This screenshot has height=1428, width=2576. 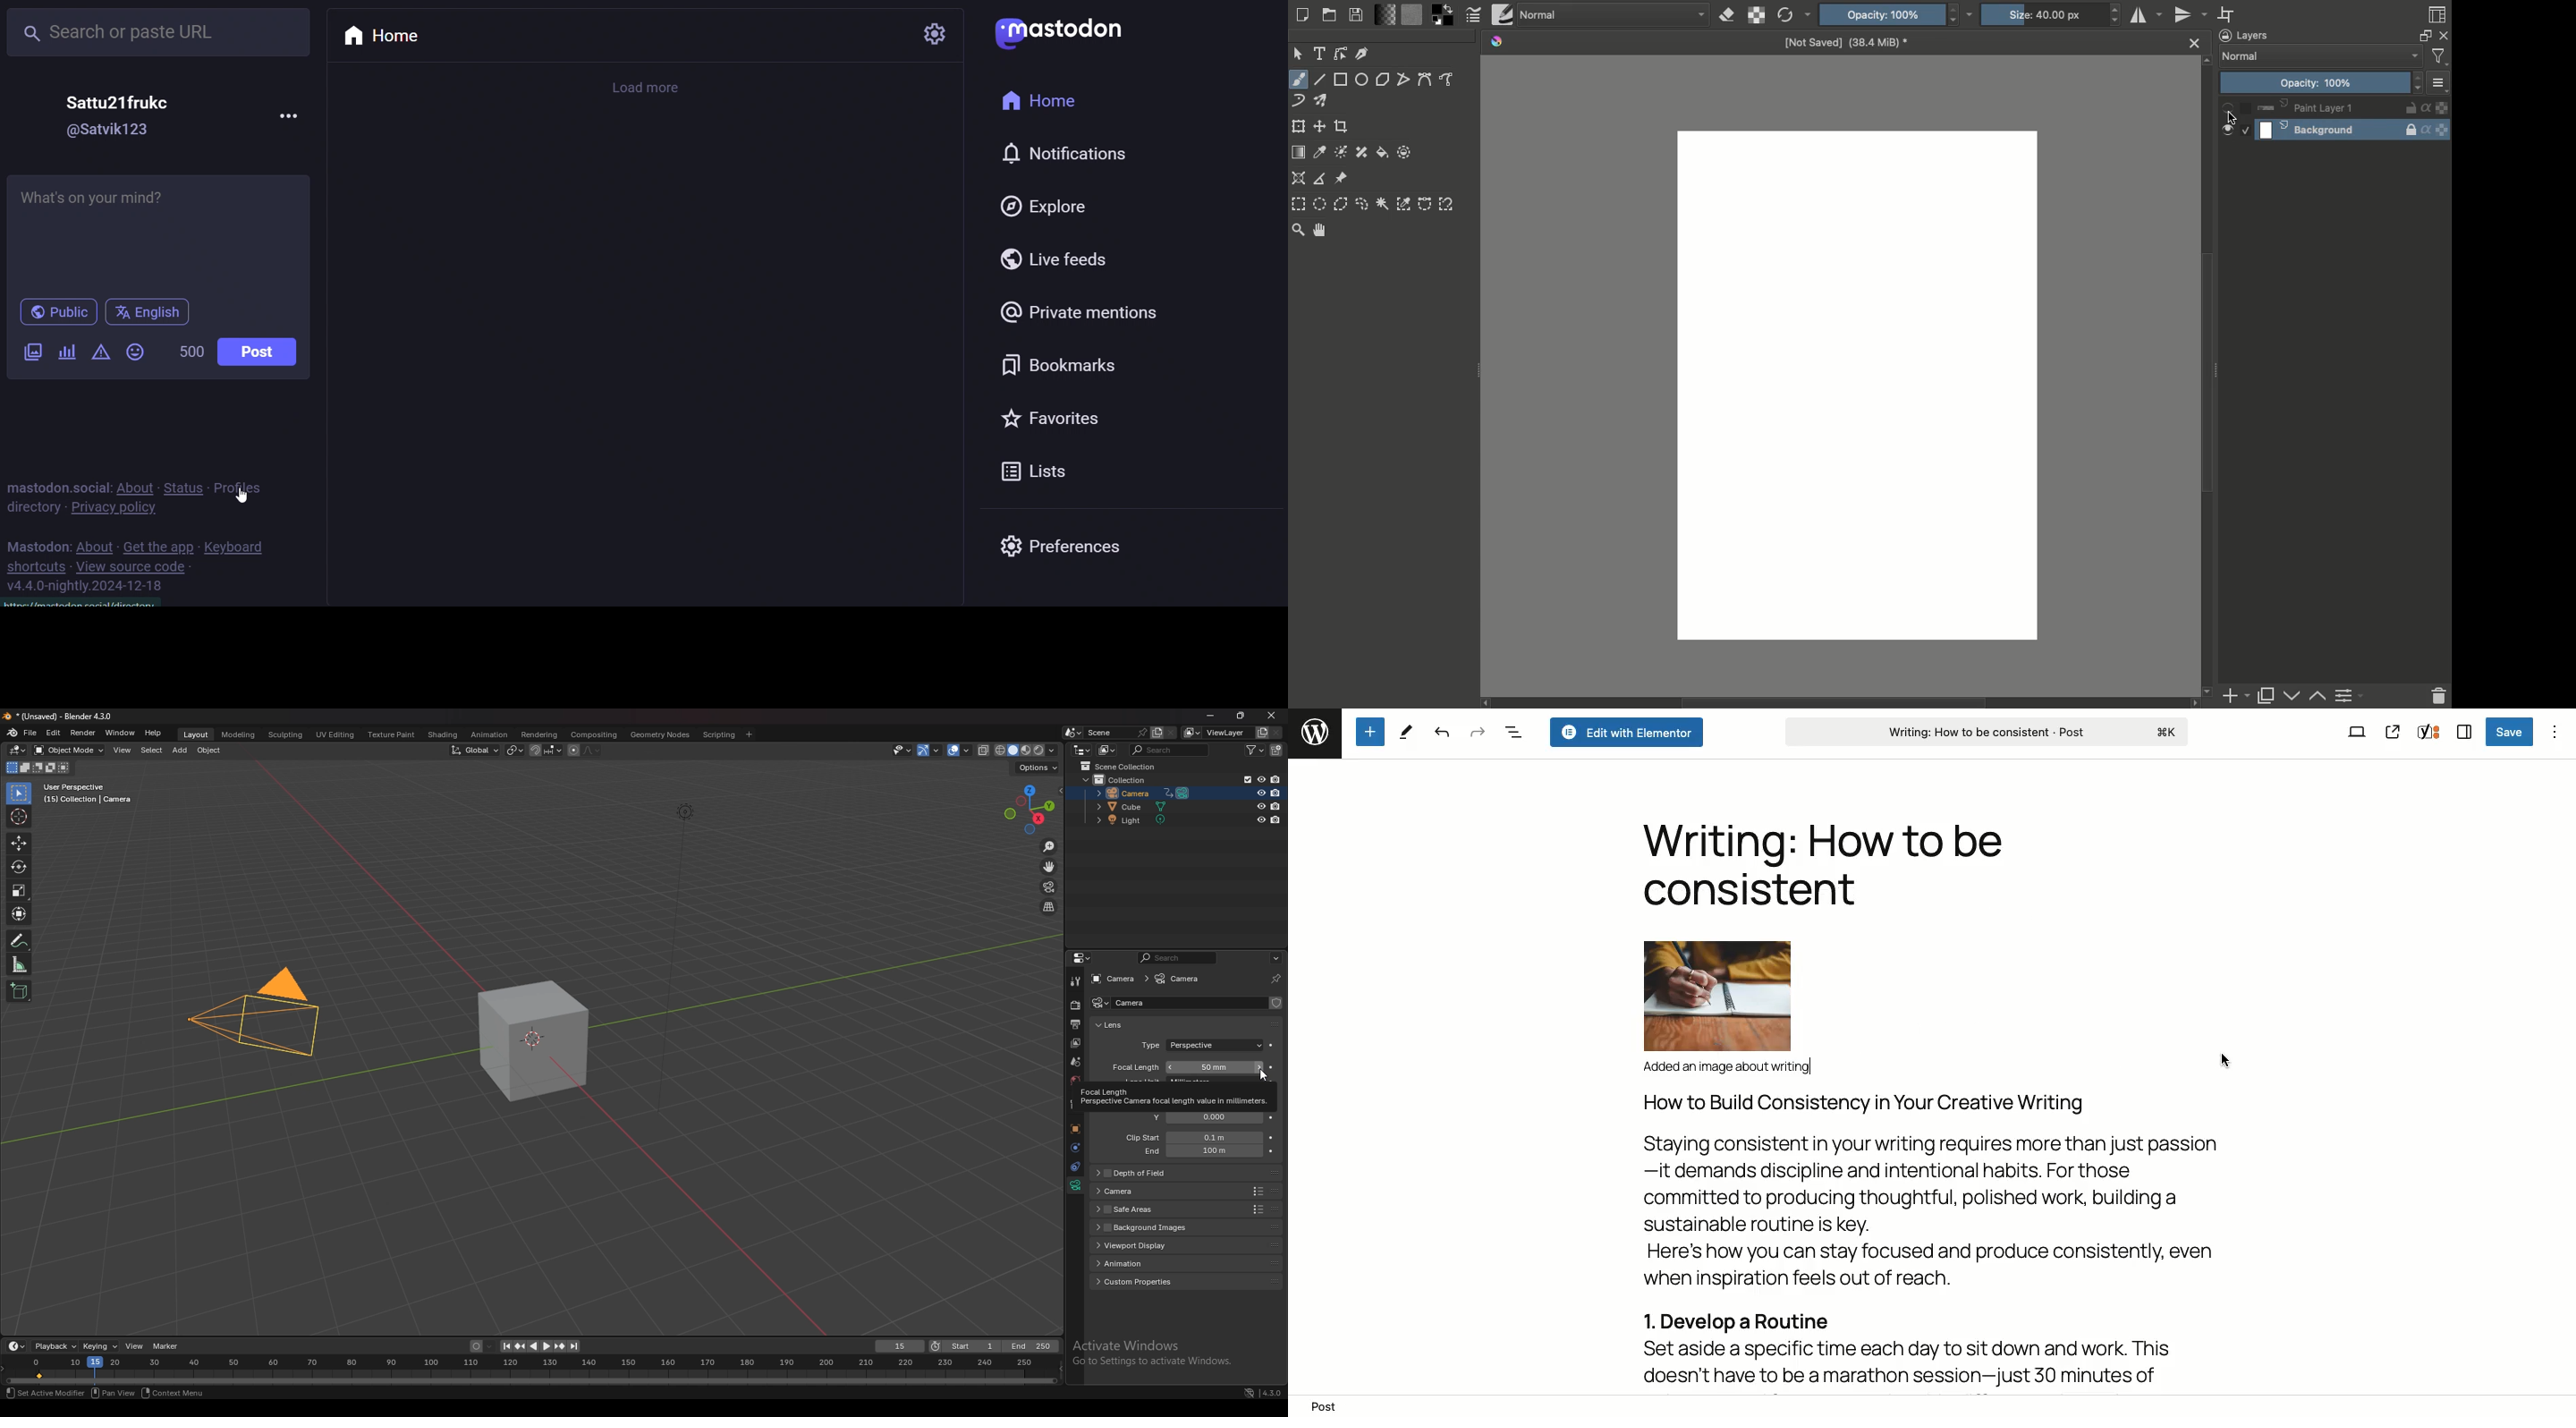 What do you see at coordinates (545, 749) in the screenshot?
I see `snapping` at bounding box center [545, 749].